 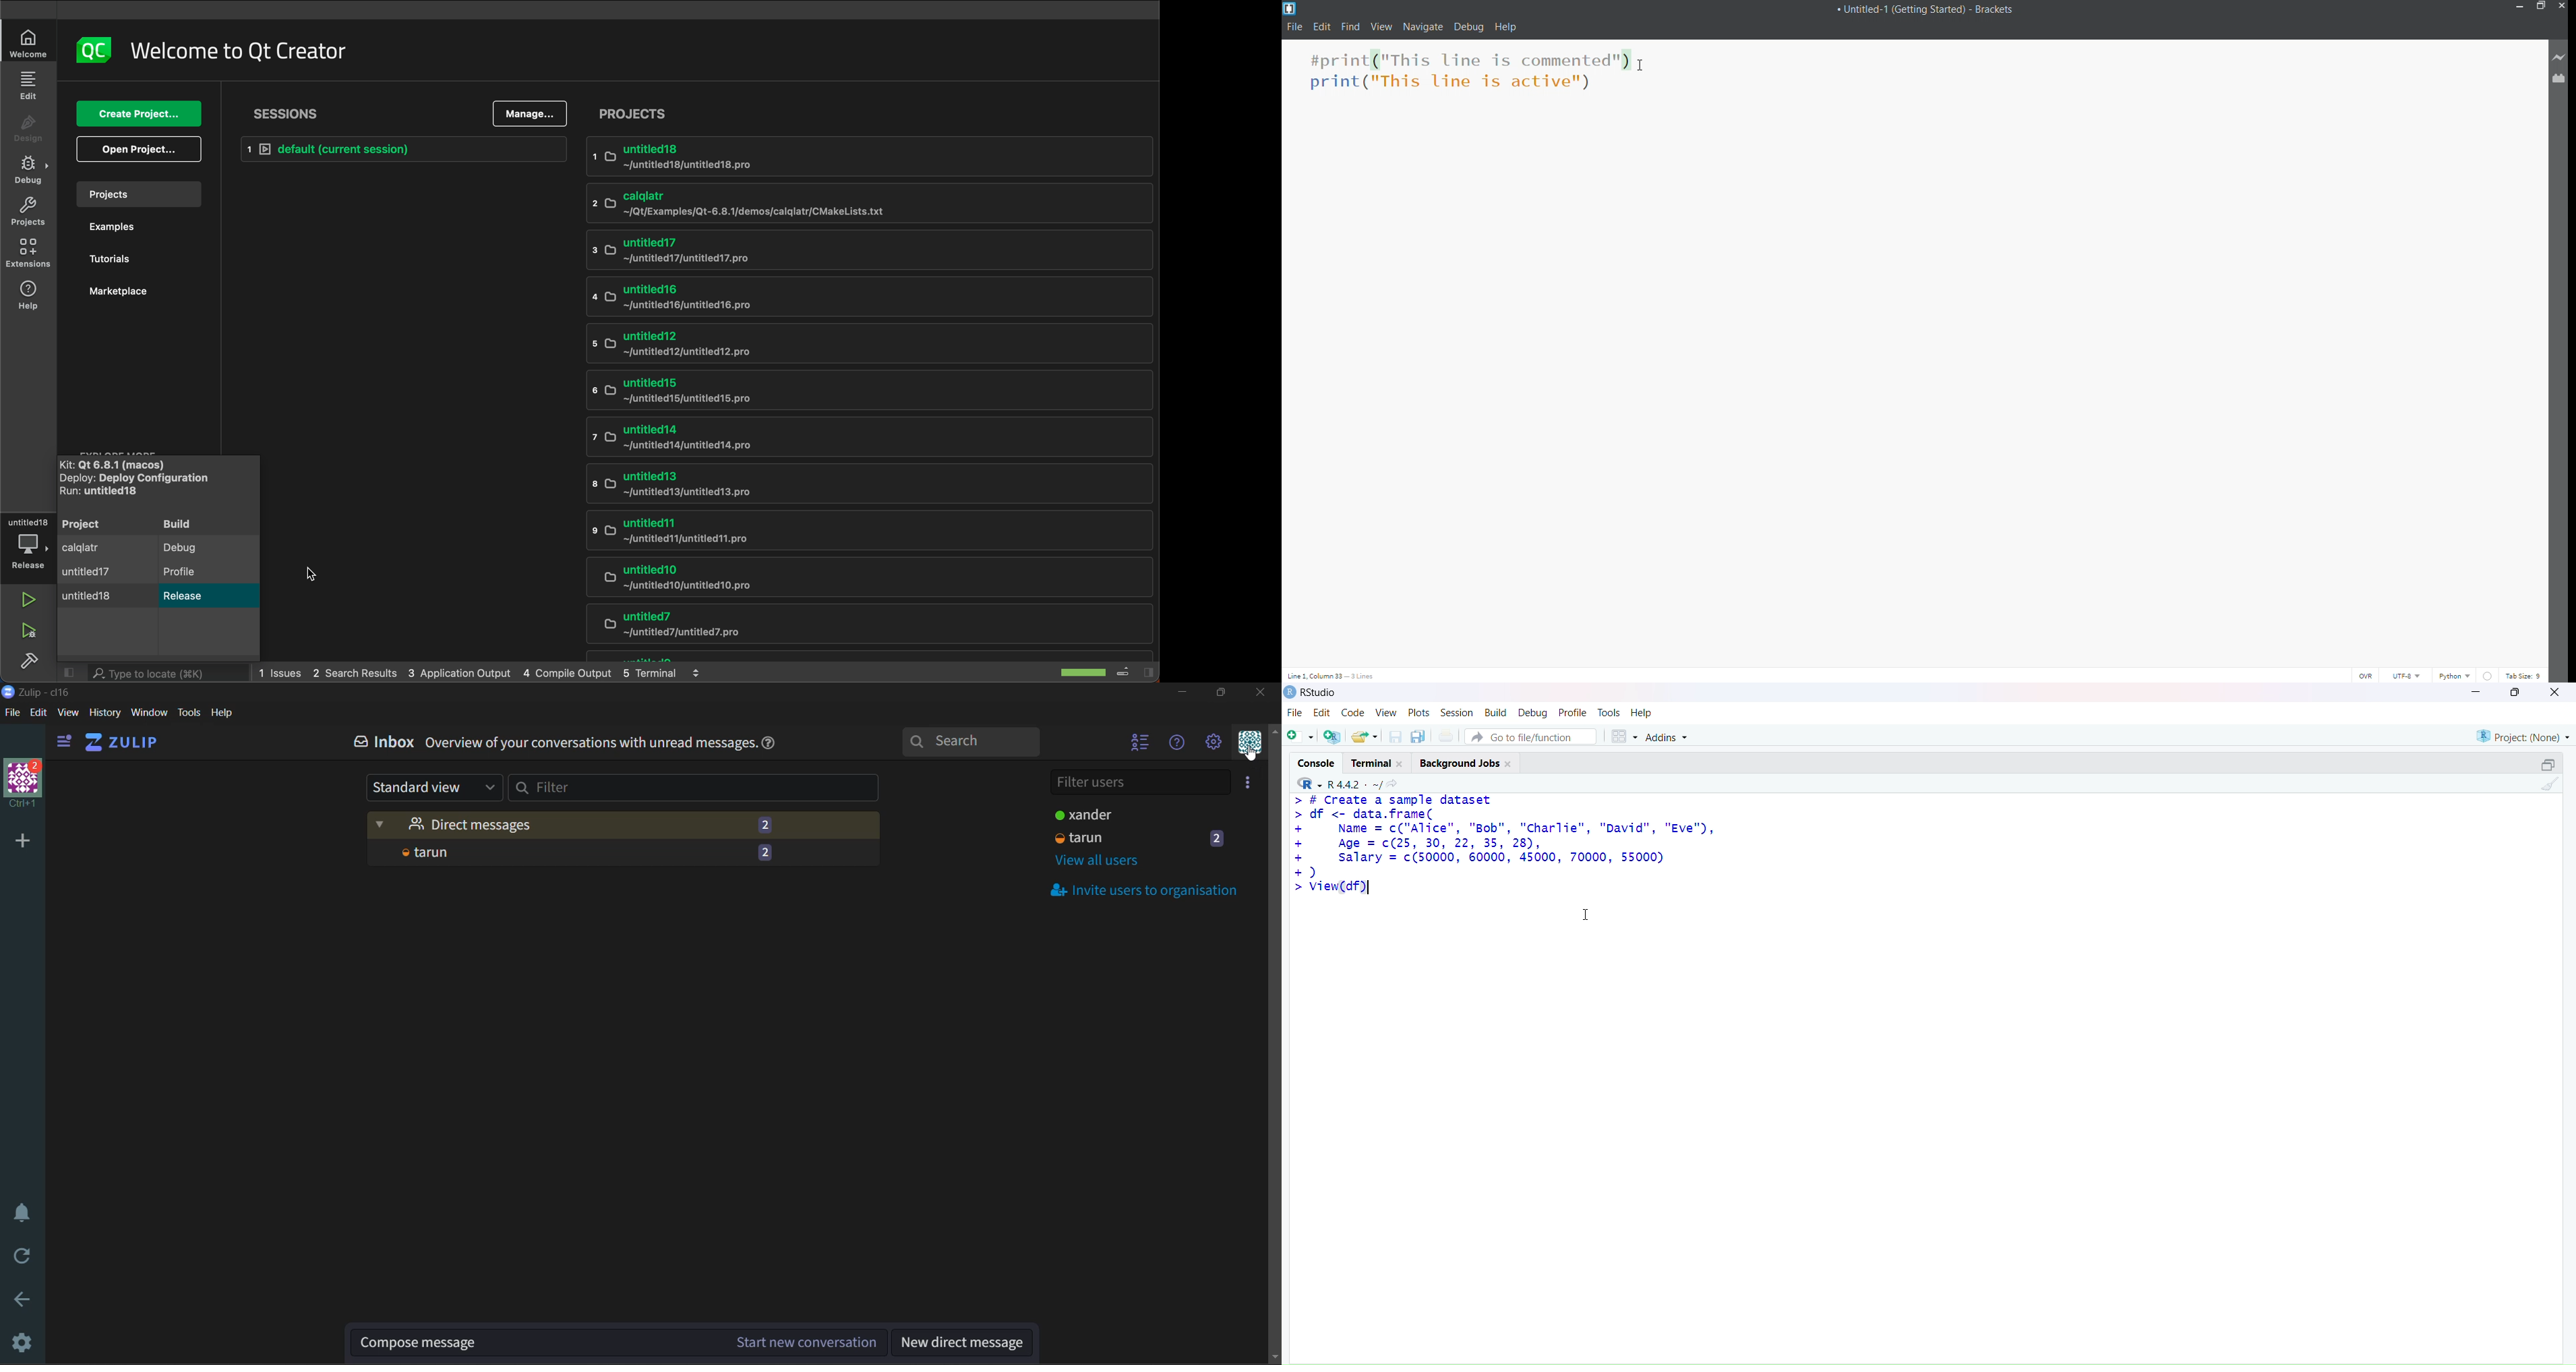 What do you see at coordinates (83, 523) in the screenshot?
I see `project` at bounding box center [83, 523].